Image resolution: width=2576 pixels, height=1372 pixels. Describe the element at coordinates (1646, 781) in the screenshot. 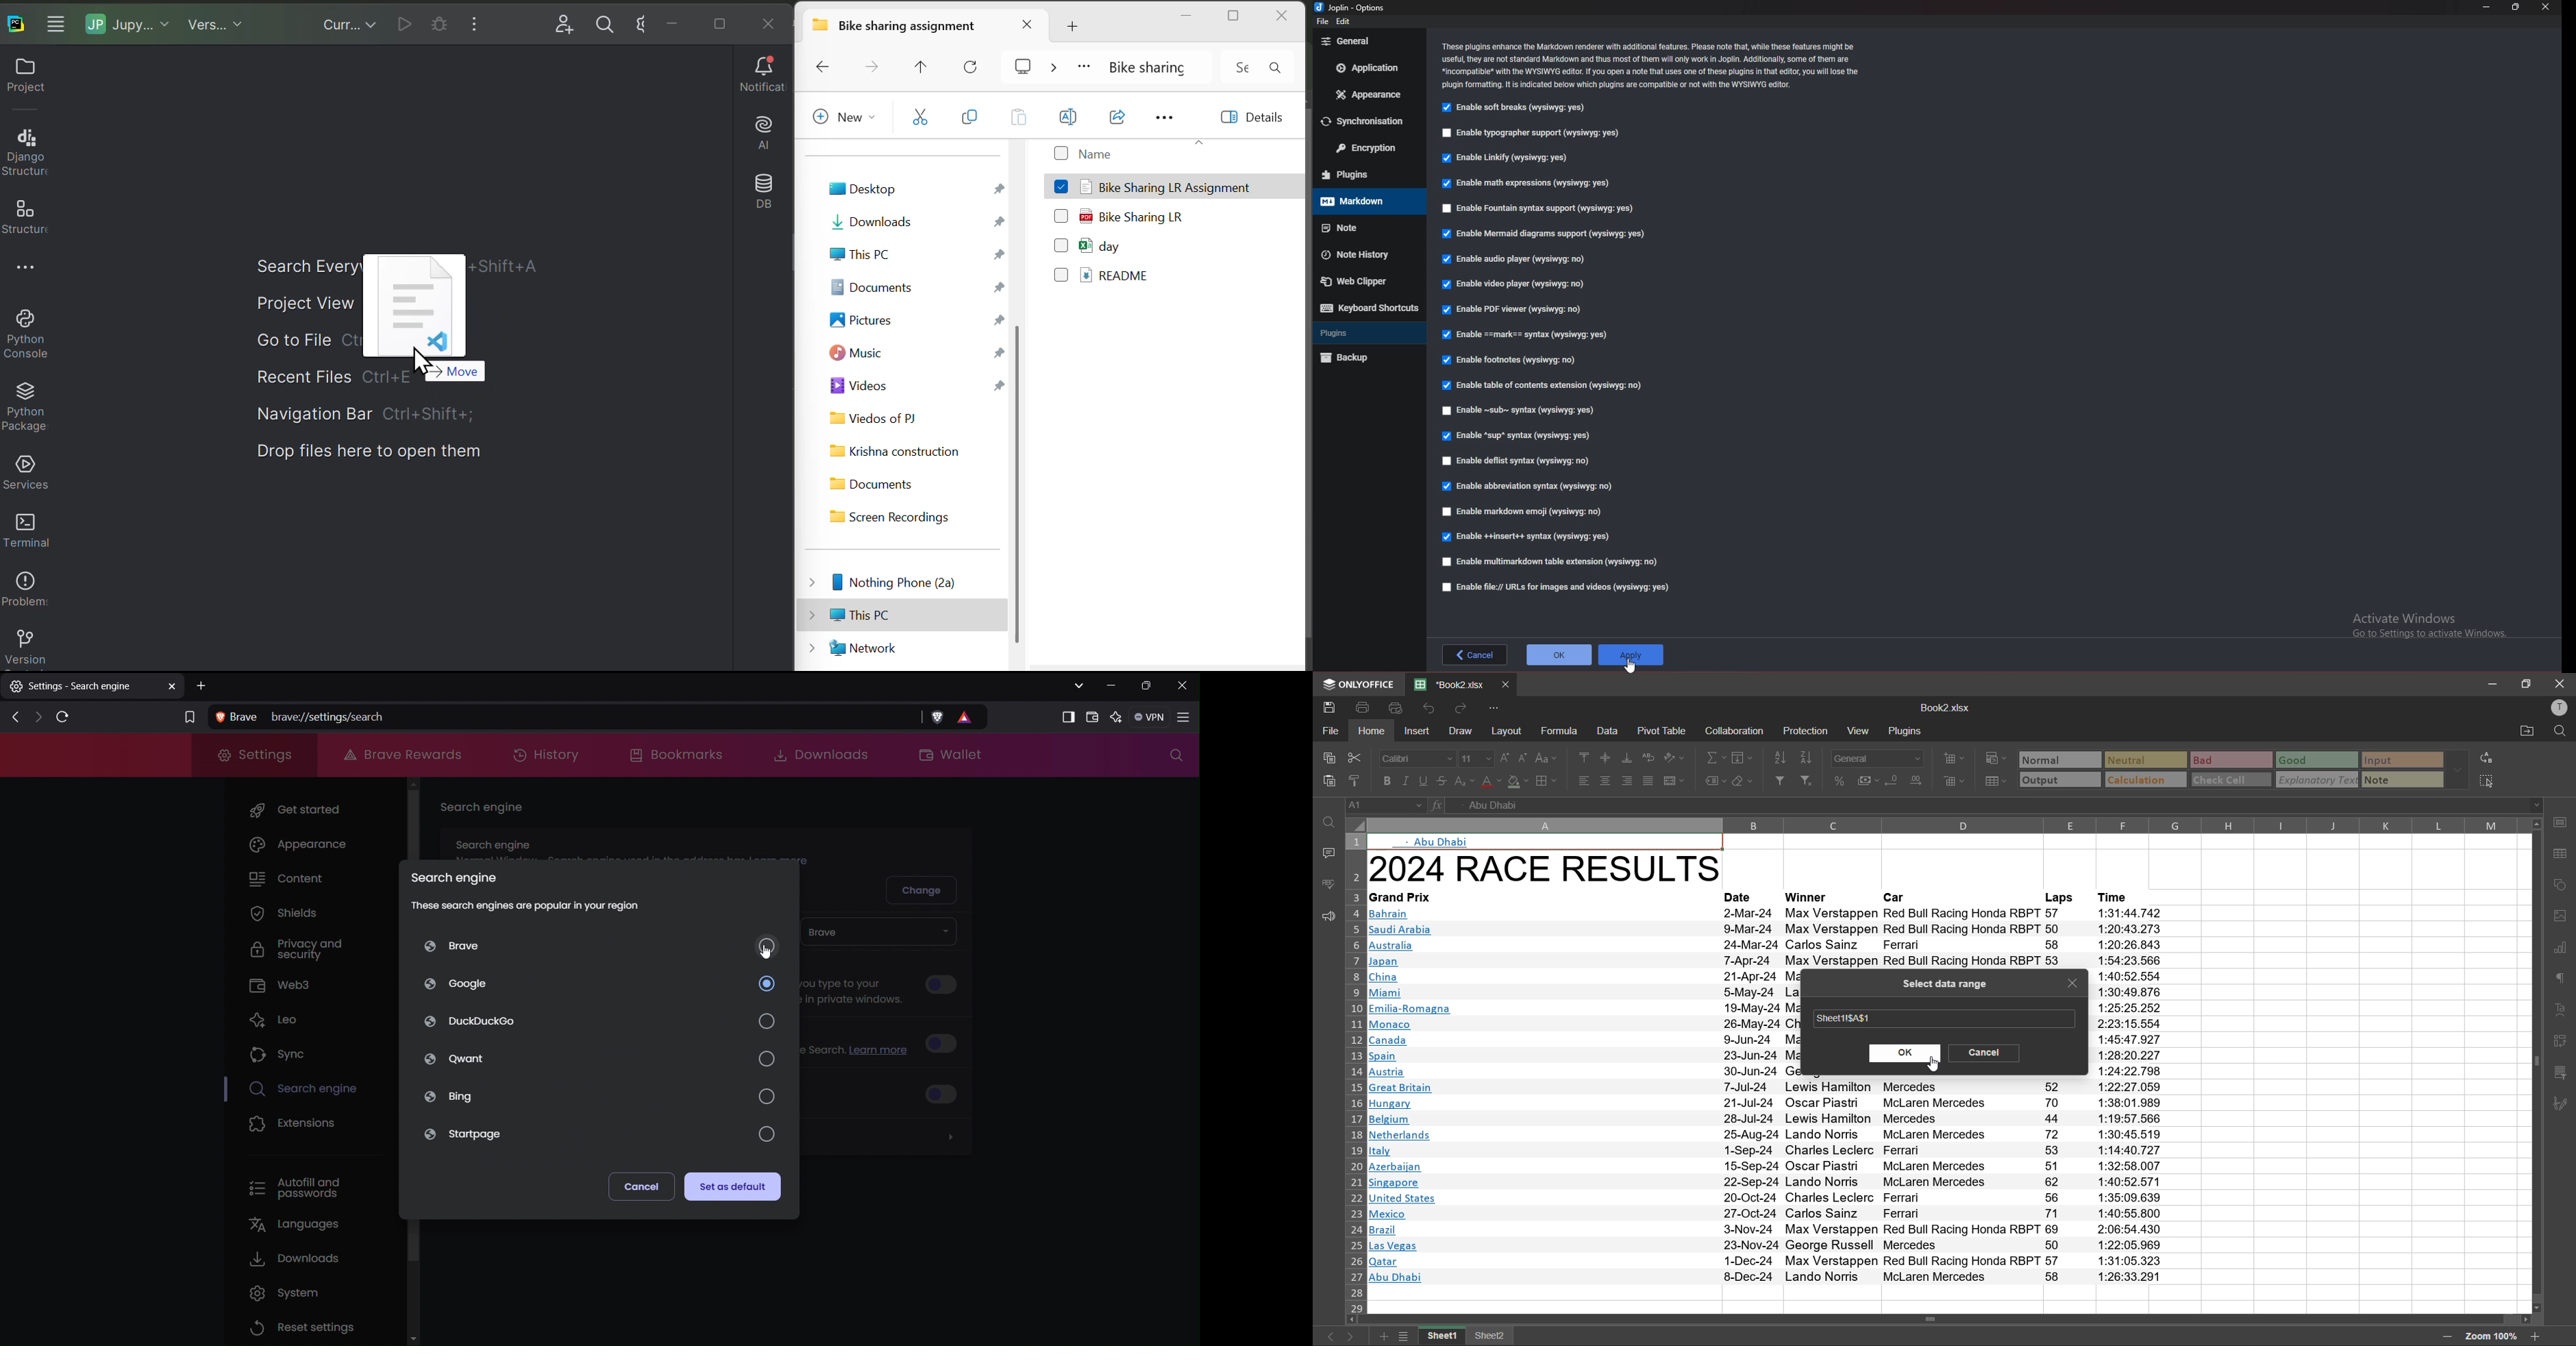

I see `justified` at that location.